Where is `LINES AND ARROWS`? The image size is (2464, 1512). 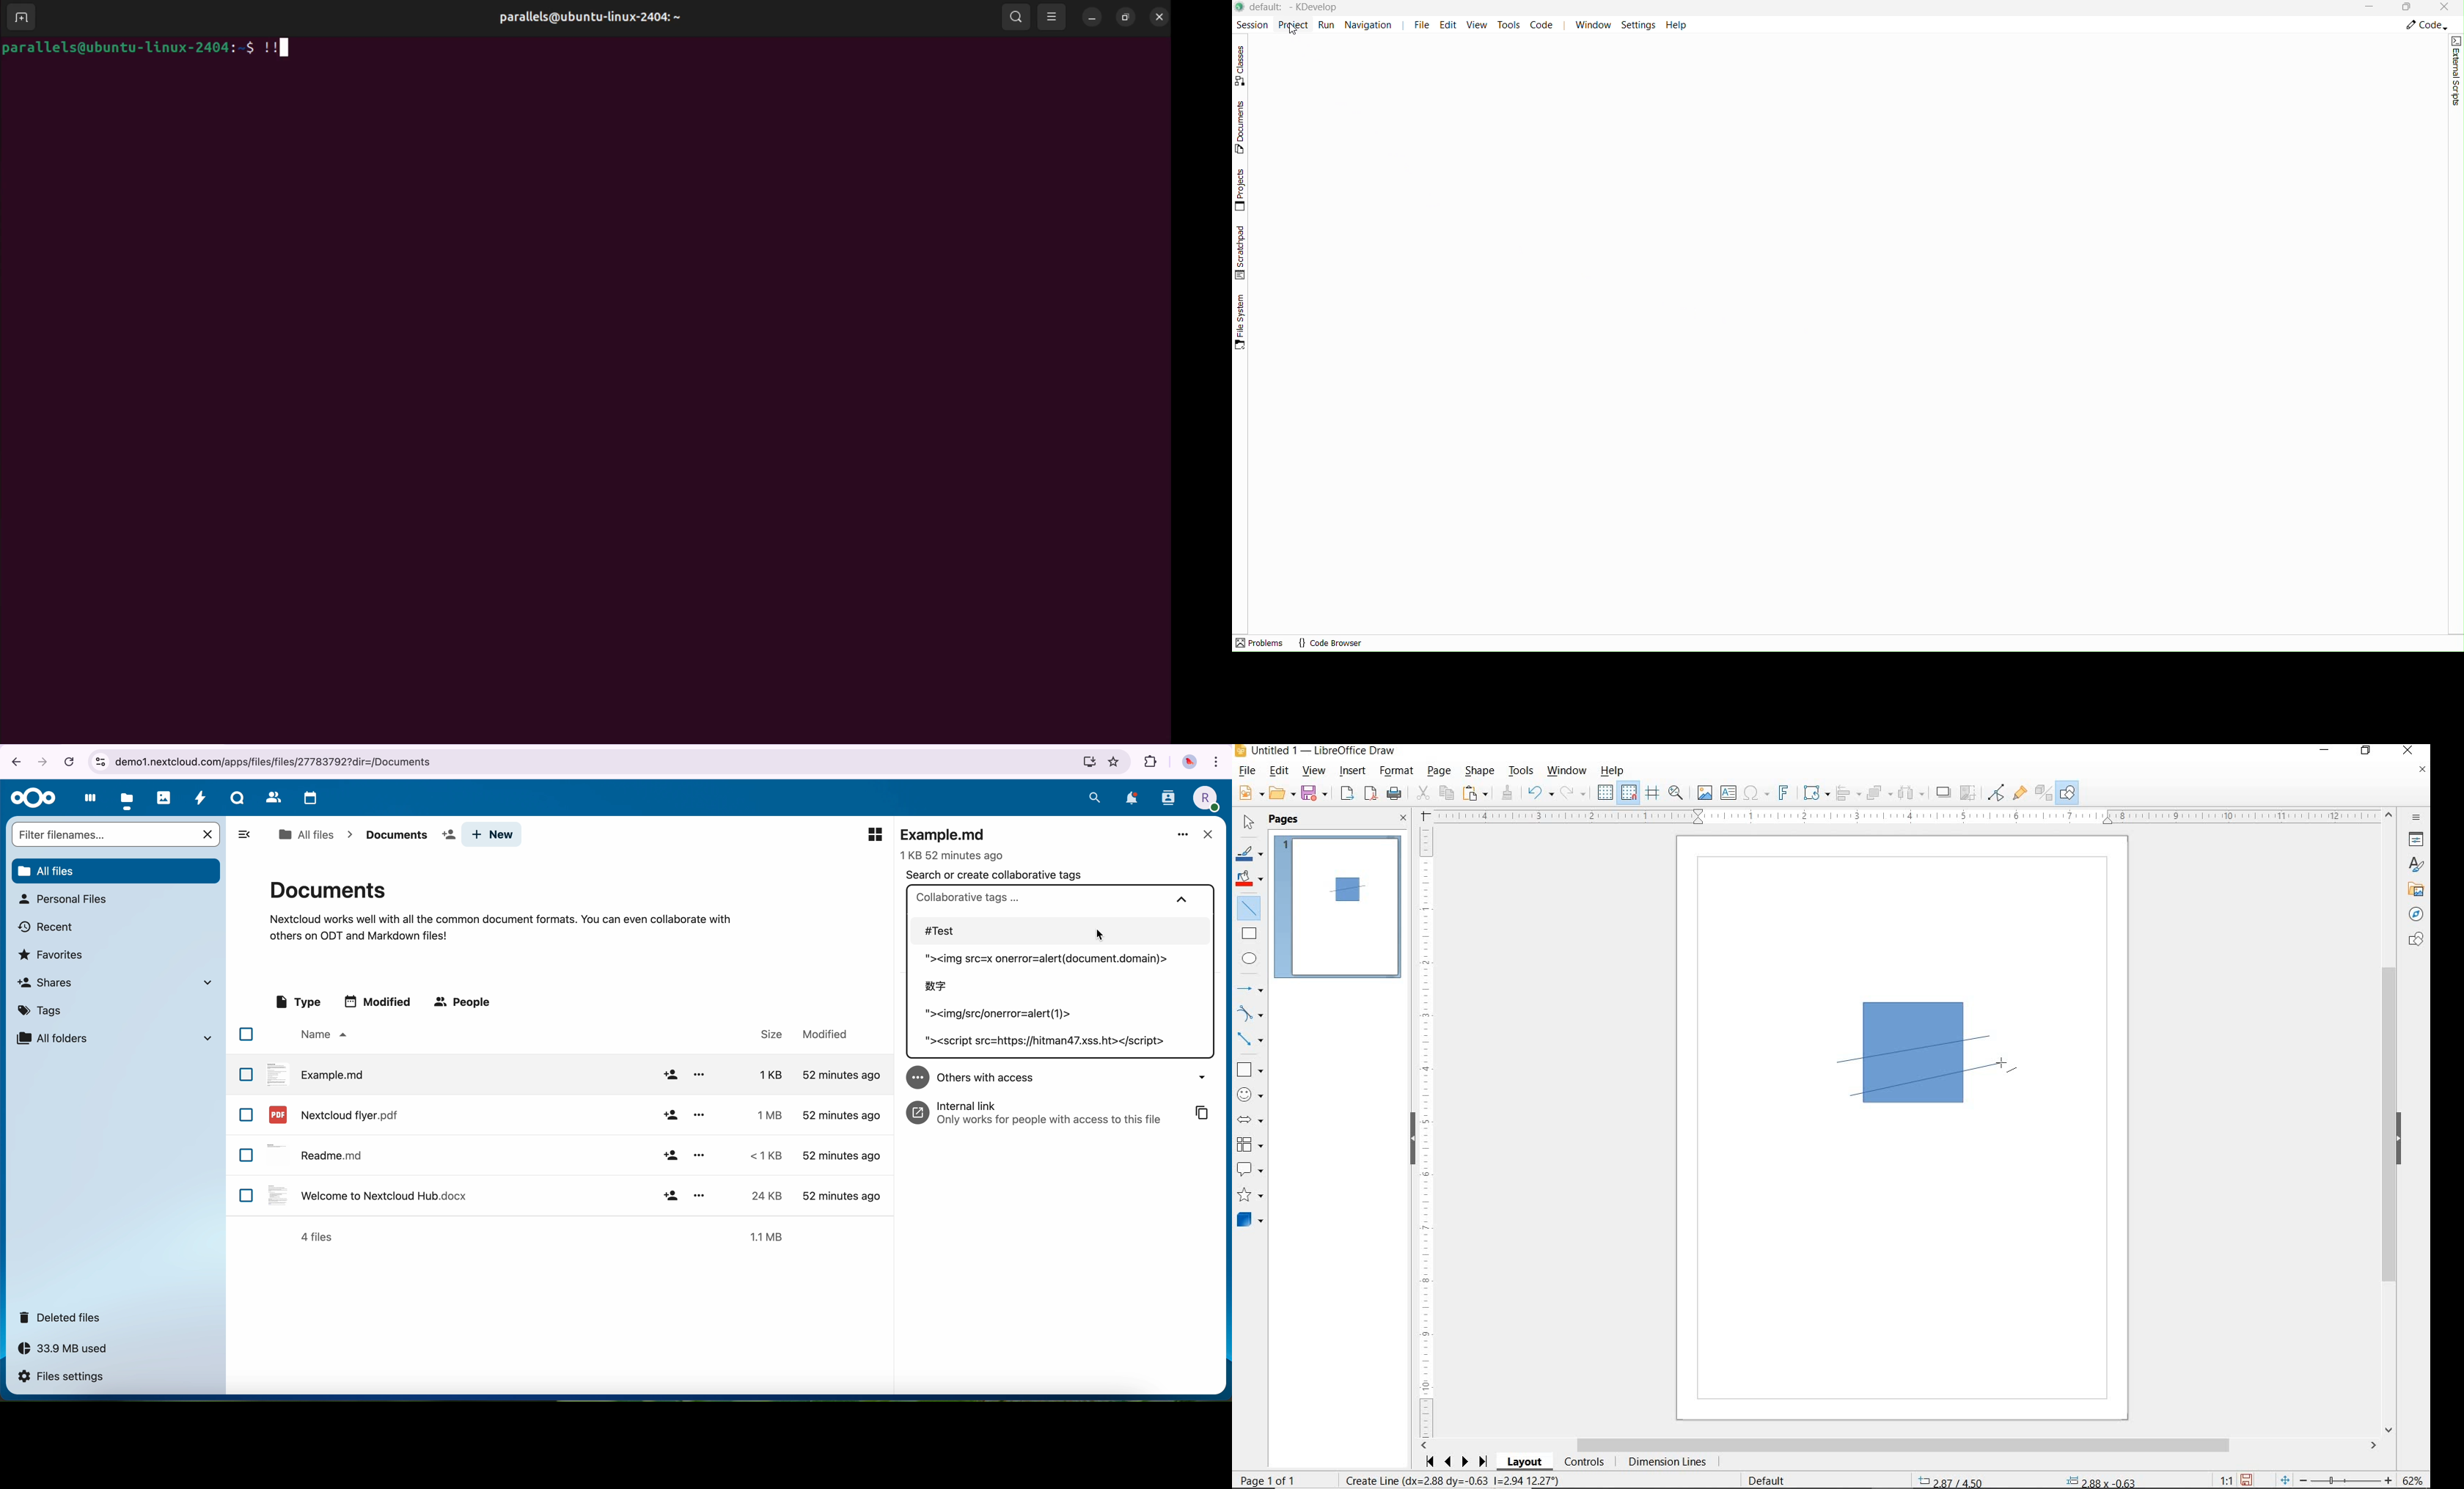
LINES AND ARROWS is located at coordinates (1251, 989).